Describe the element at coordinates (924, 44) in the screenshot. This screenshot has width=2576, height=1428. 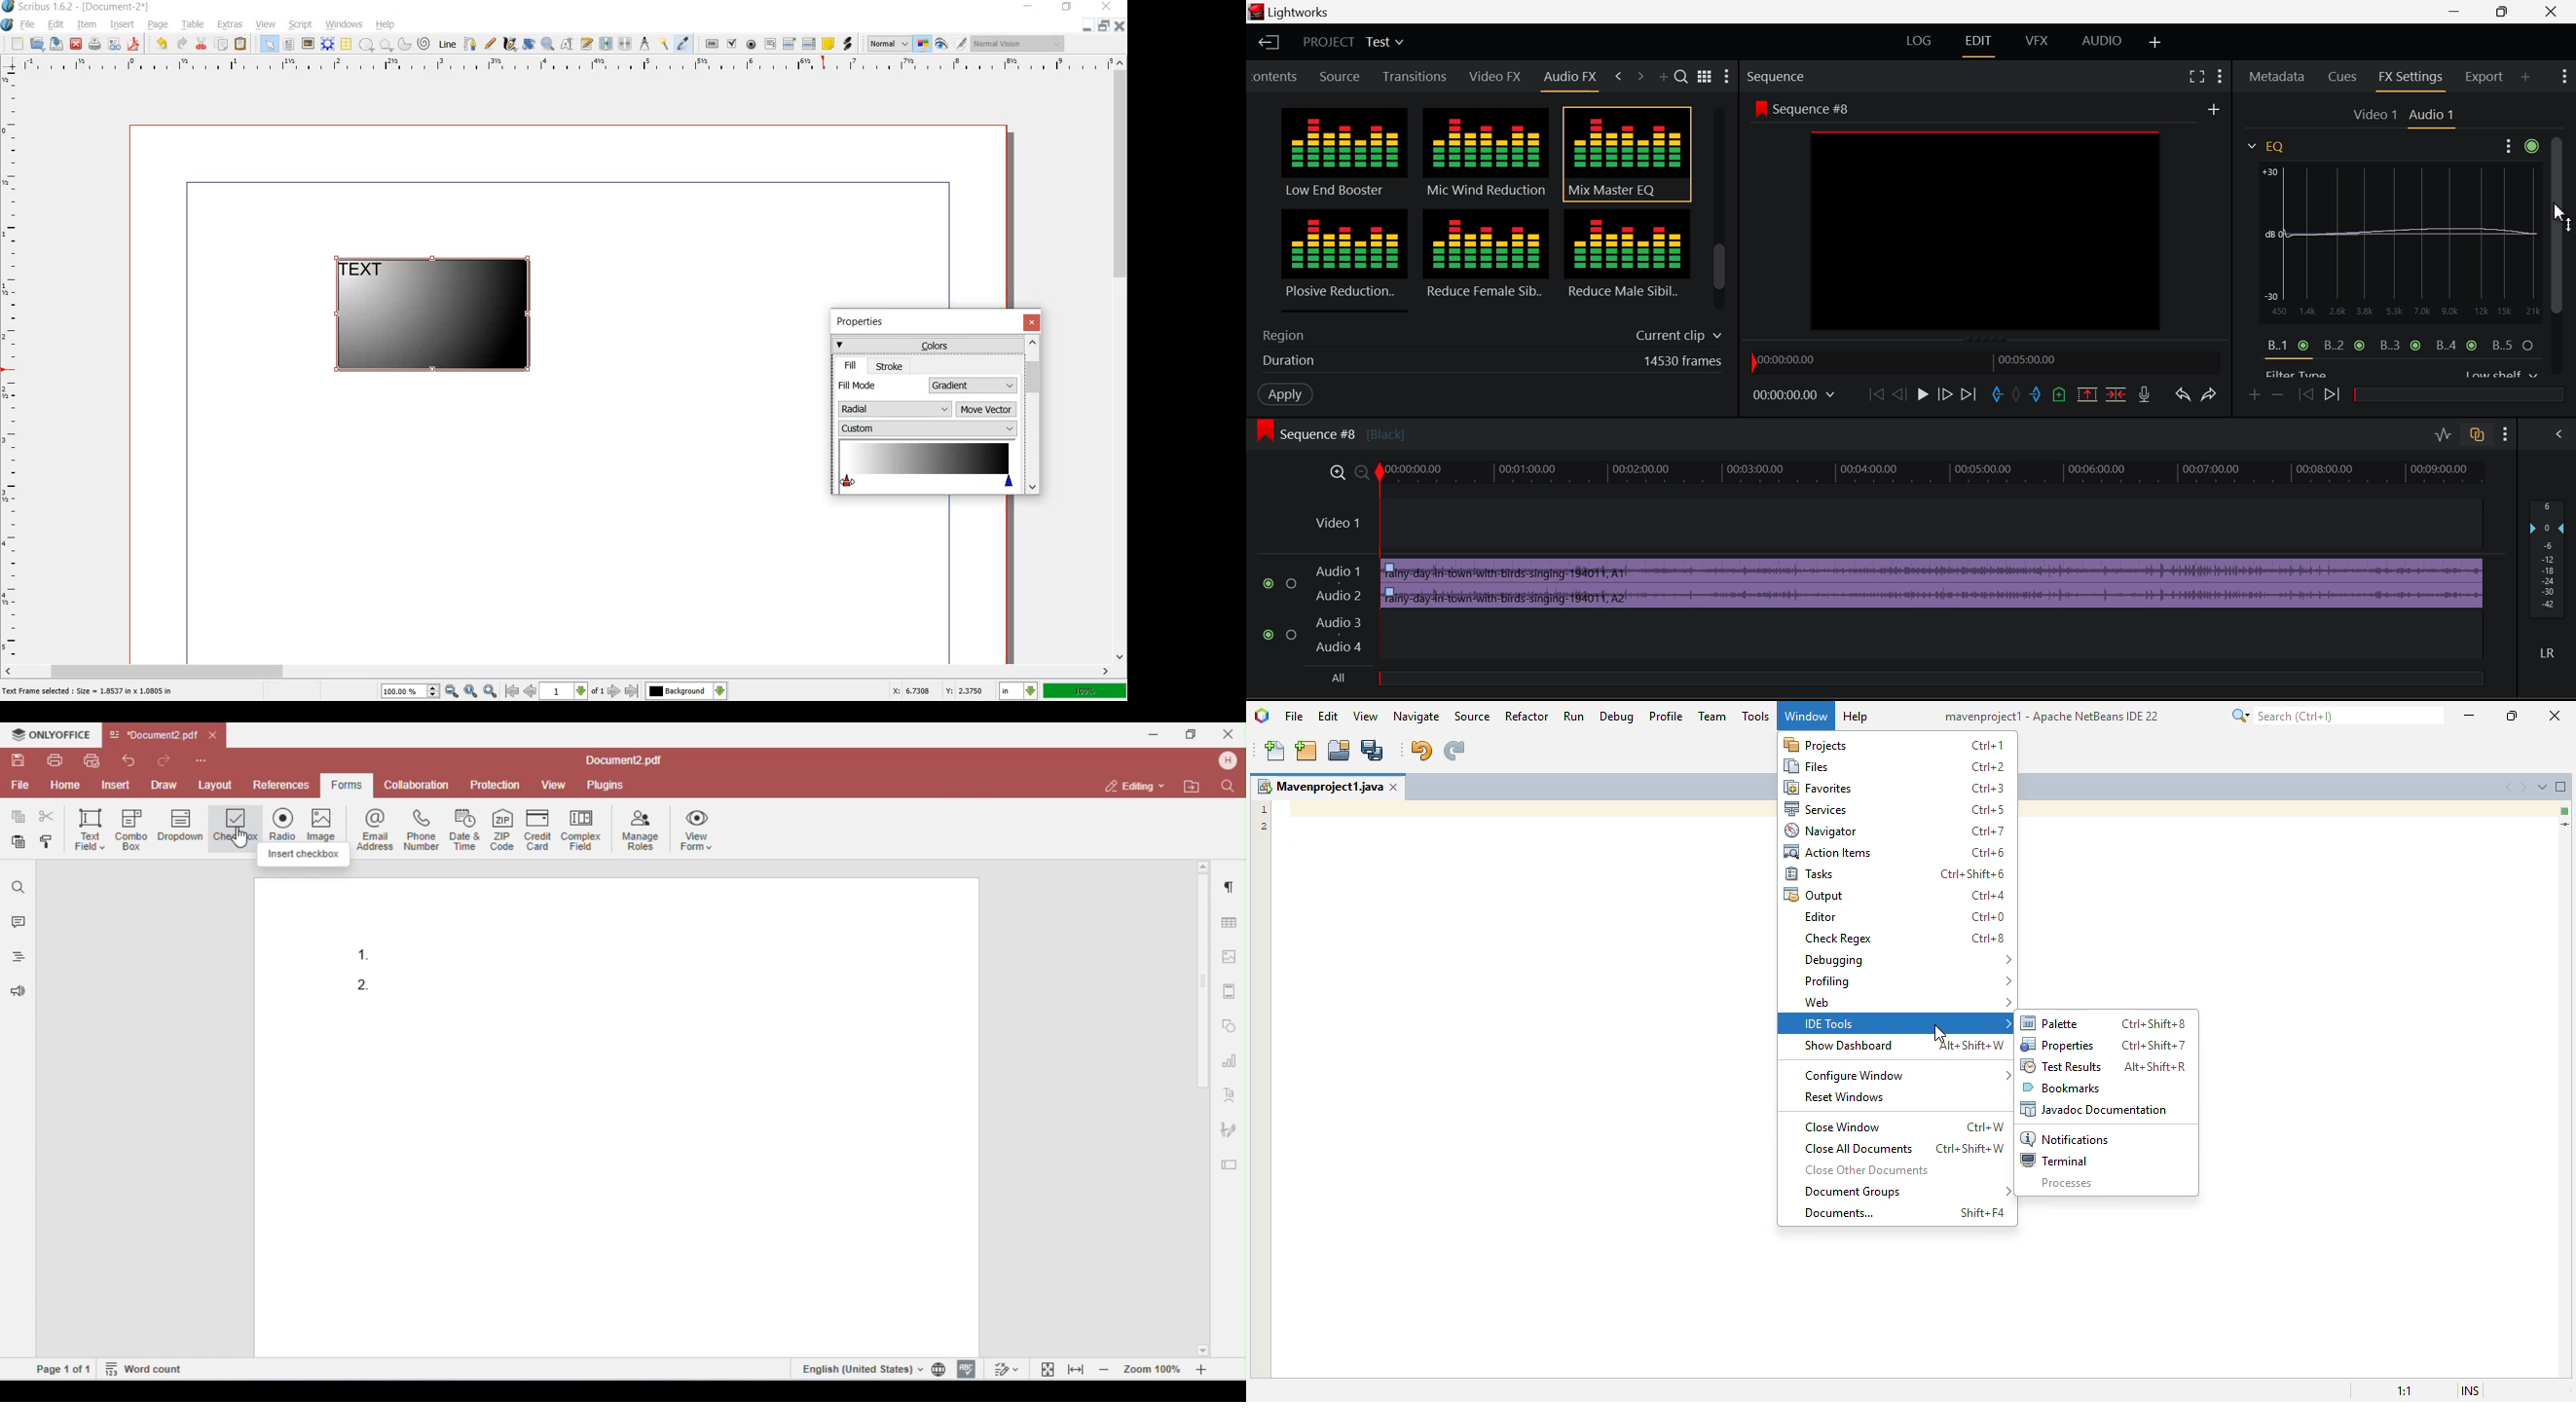
I see `toggle color management system` at that location.